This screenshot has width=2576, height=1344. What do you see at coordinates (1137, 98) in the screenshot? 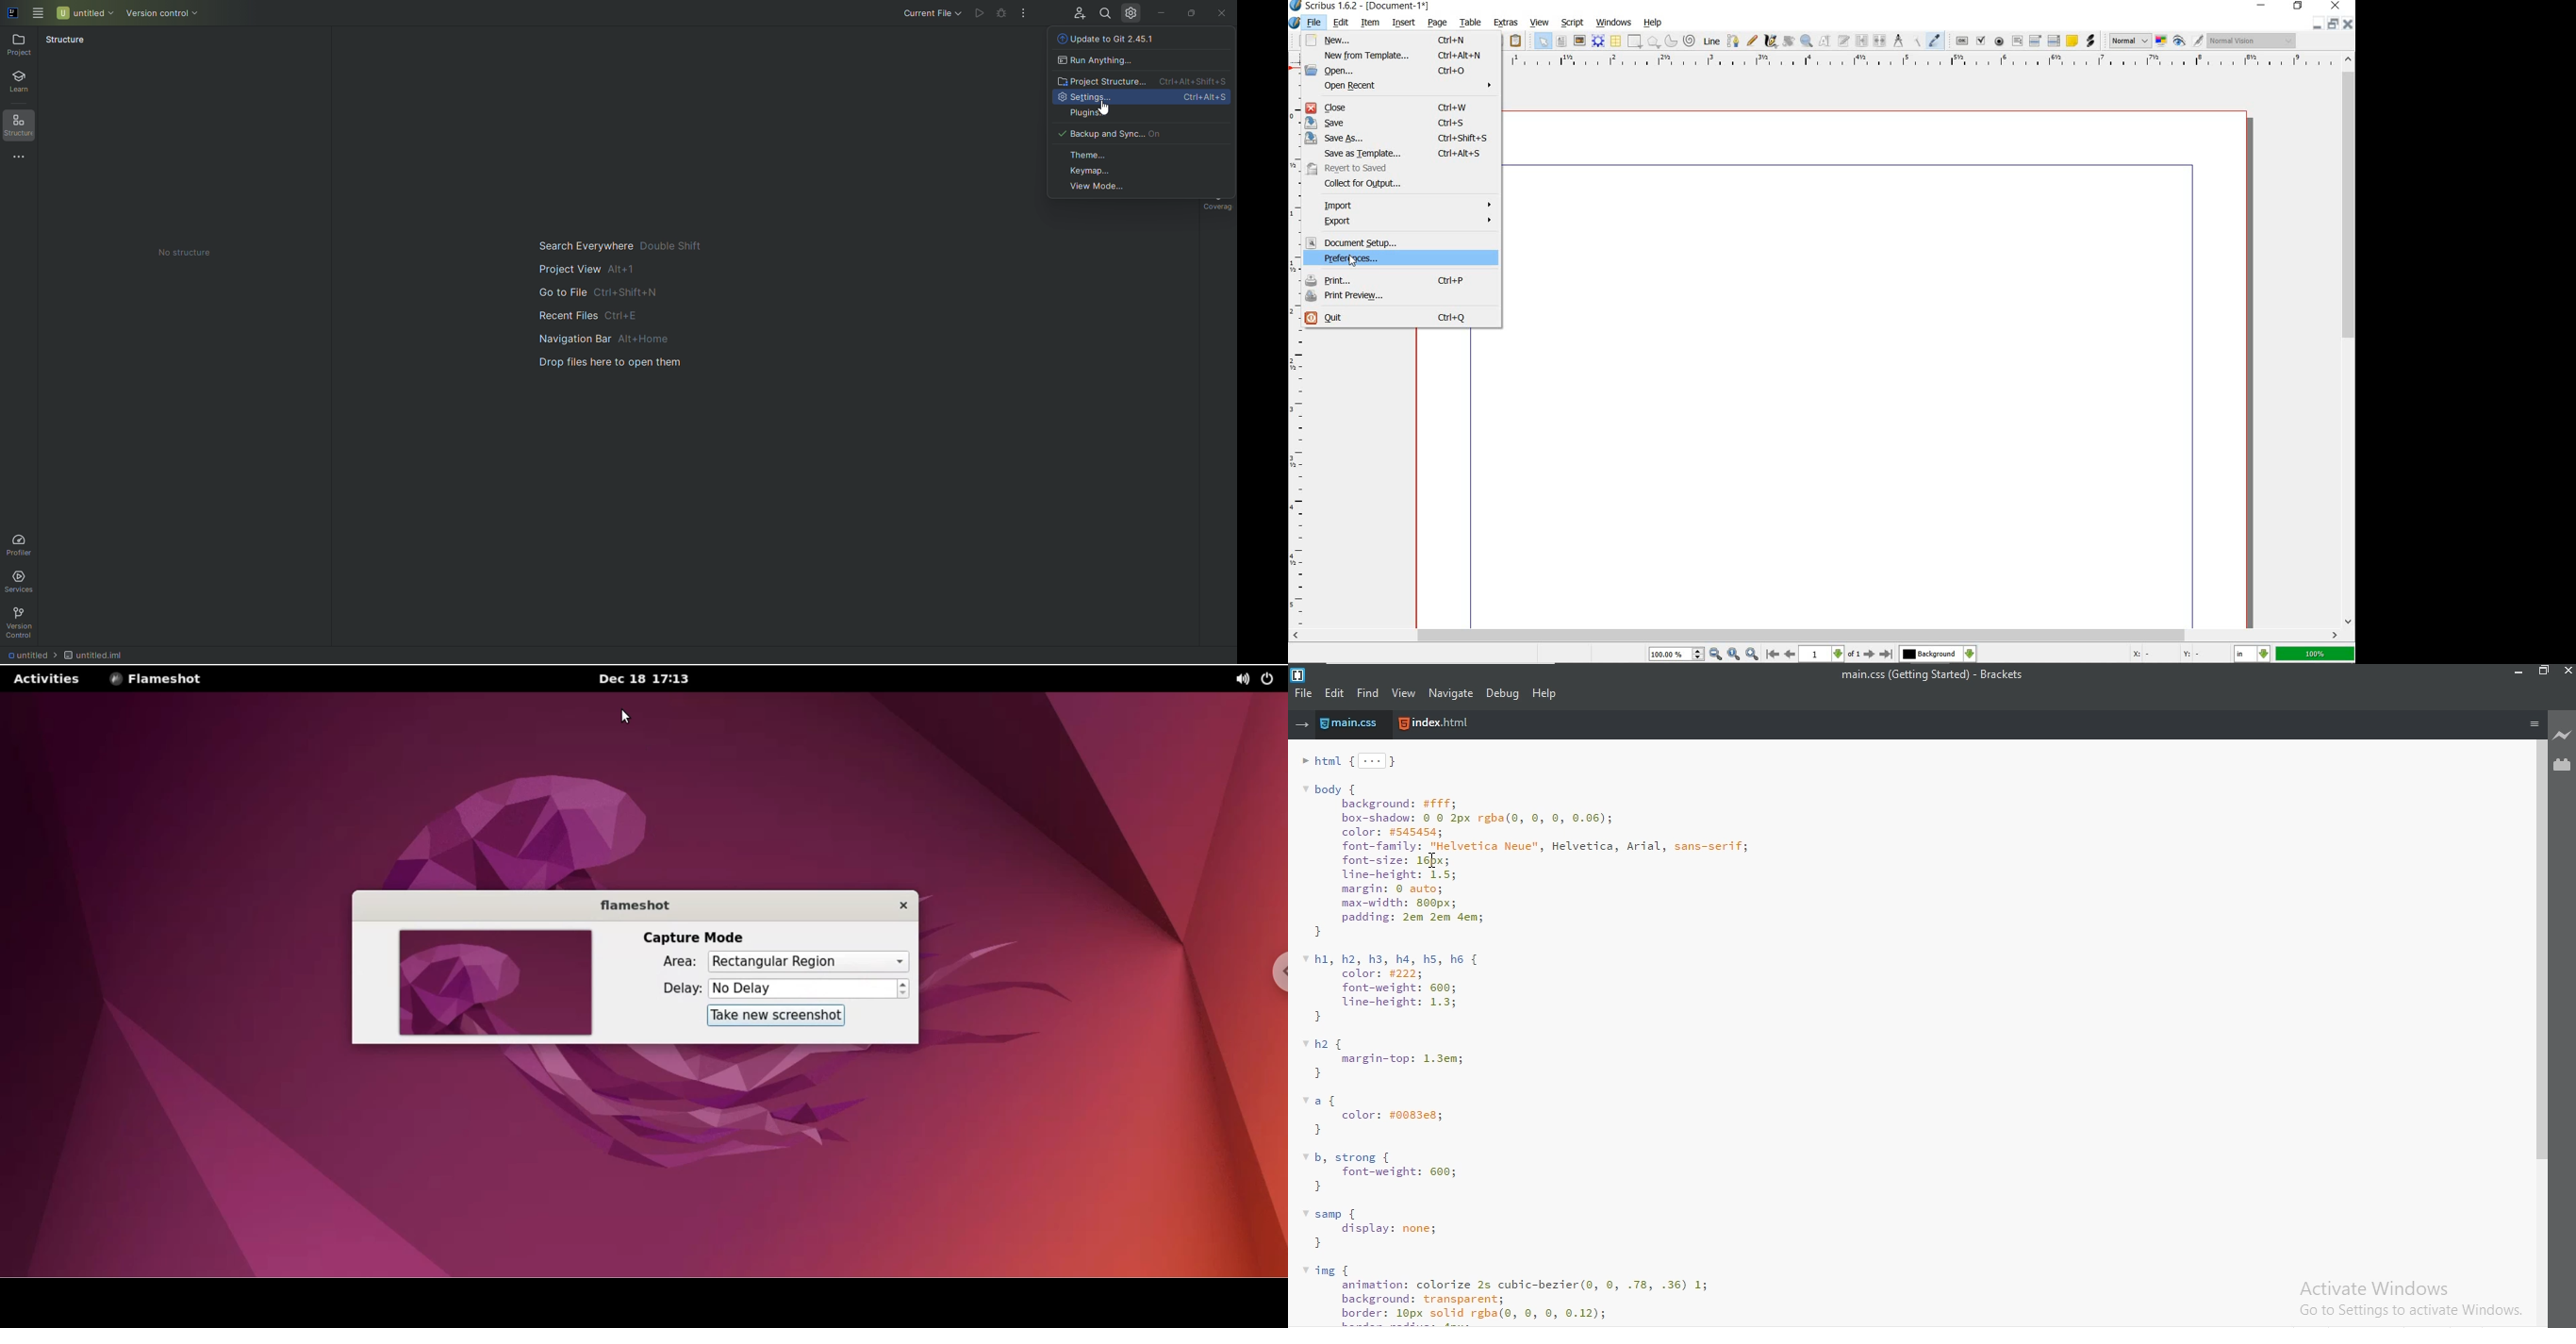
I see `Settings Ctrl+Alt+S` at bounding box center [1137, 98].